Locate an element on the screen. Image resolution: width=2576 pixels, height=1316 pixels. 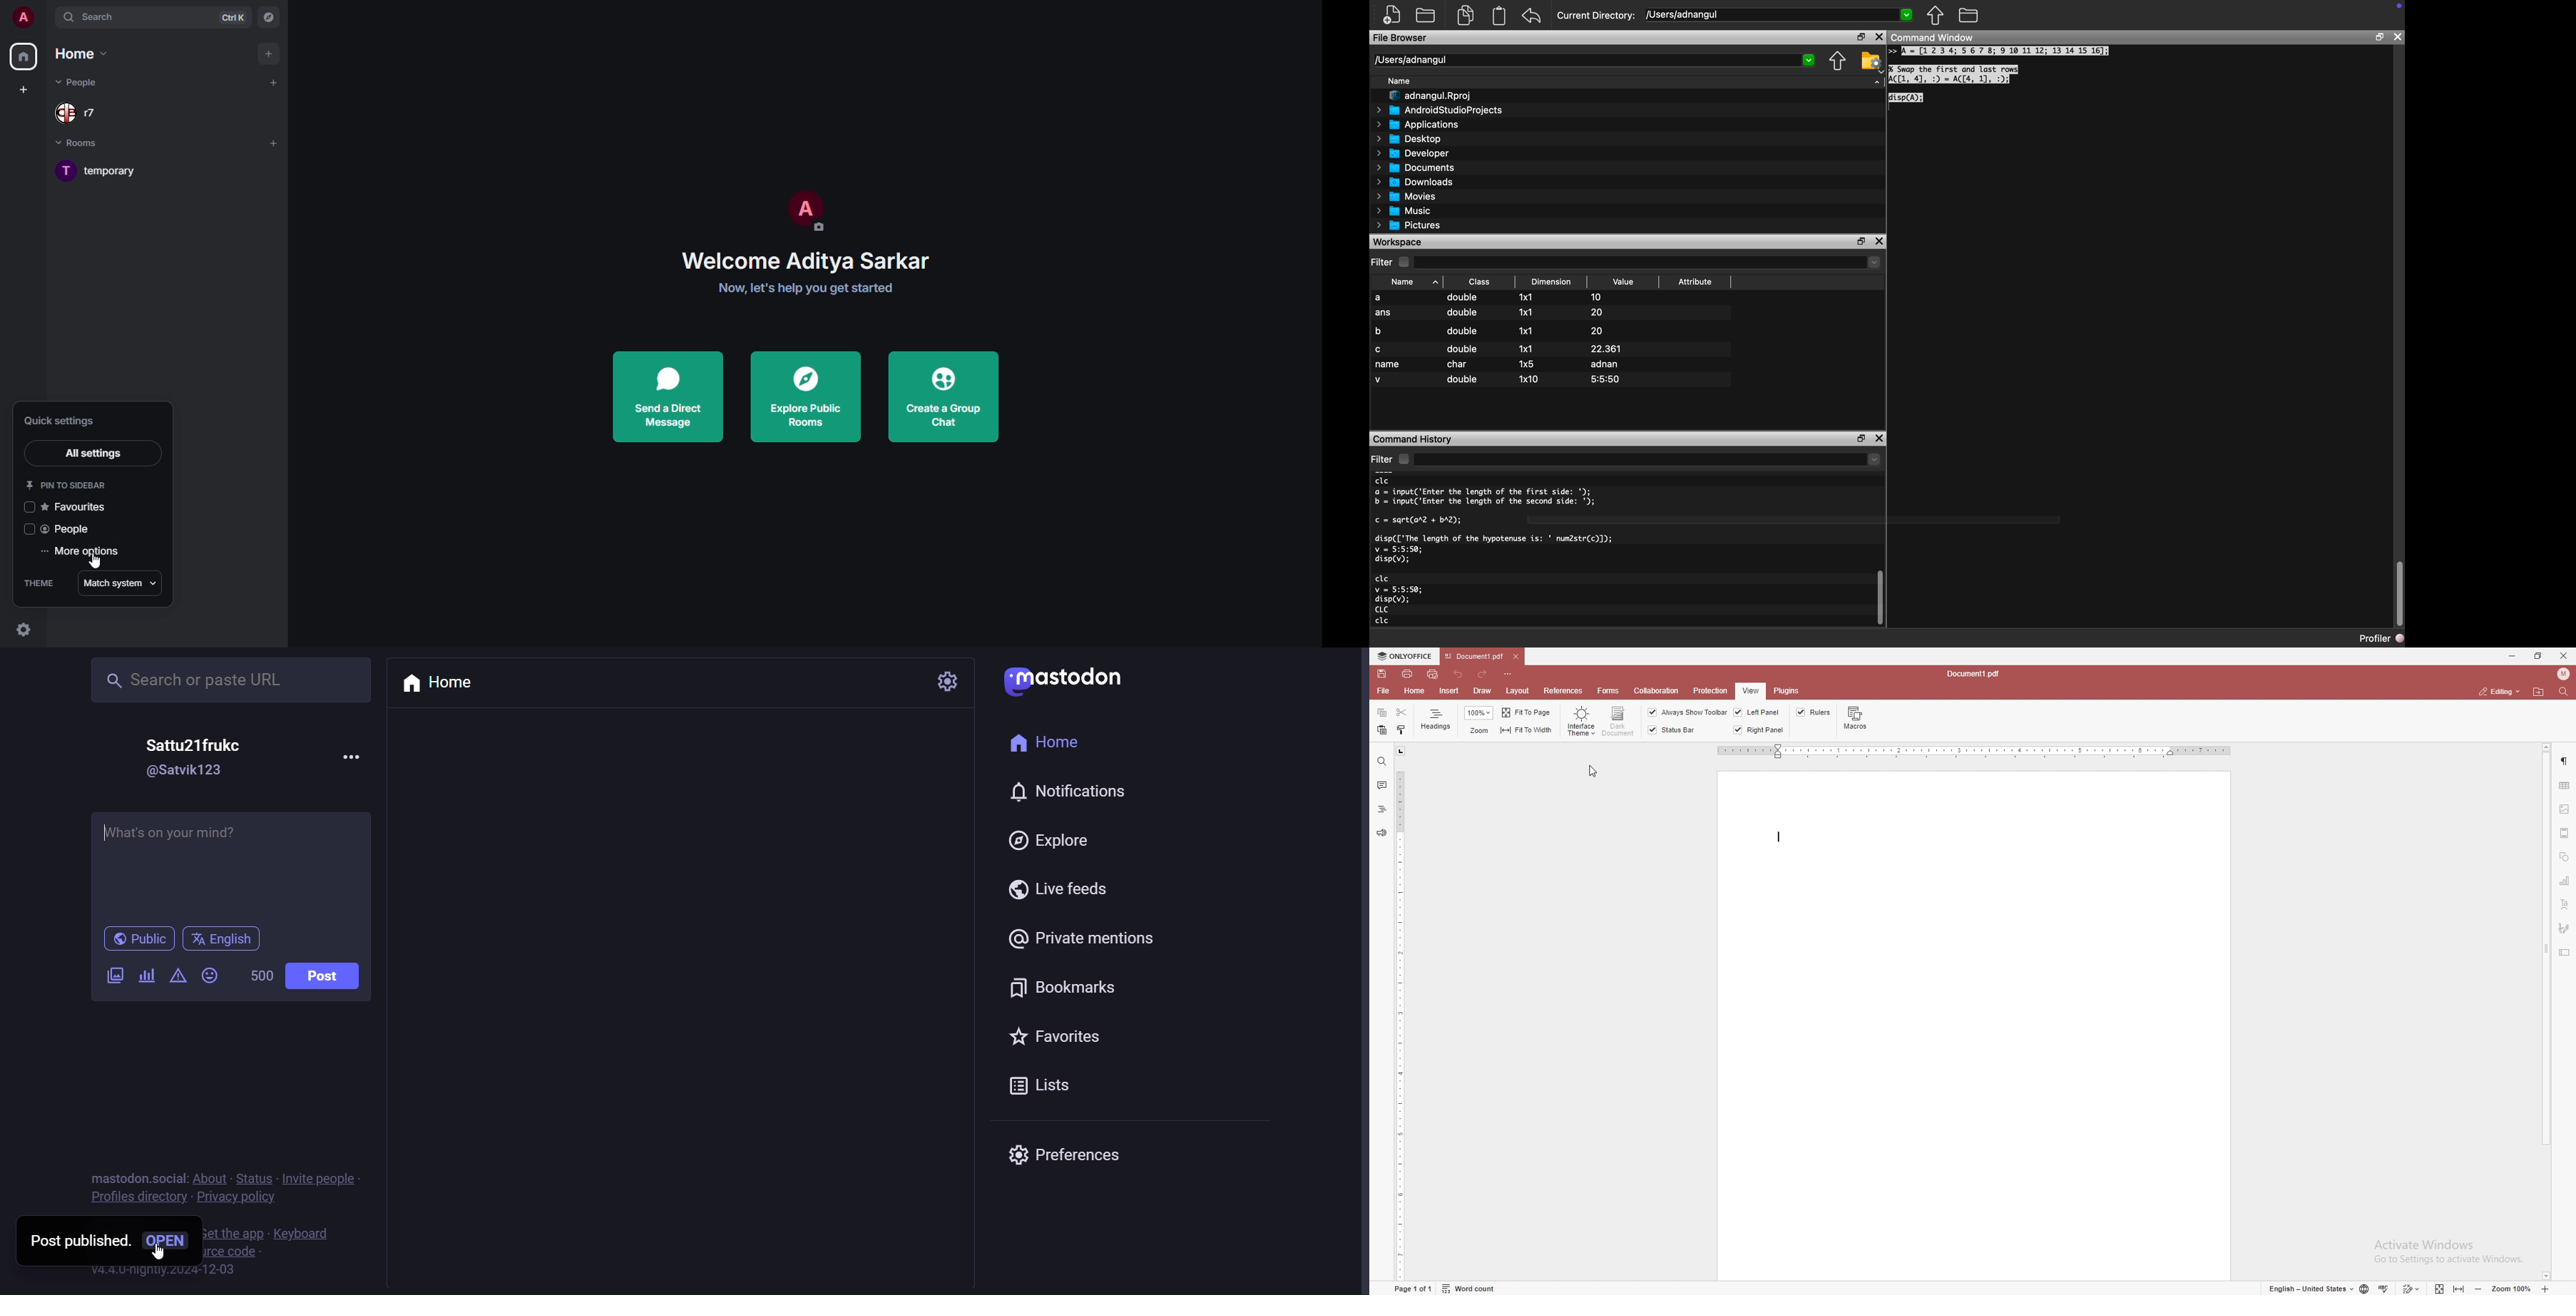
> [3 Developer is located at coordinates (1413, 153).